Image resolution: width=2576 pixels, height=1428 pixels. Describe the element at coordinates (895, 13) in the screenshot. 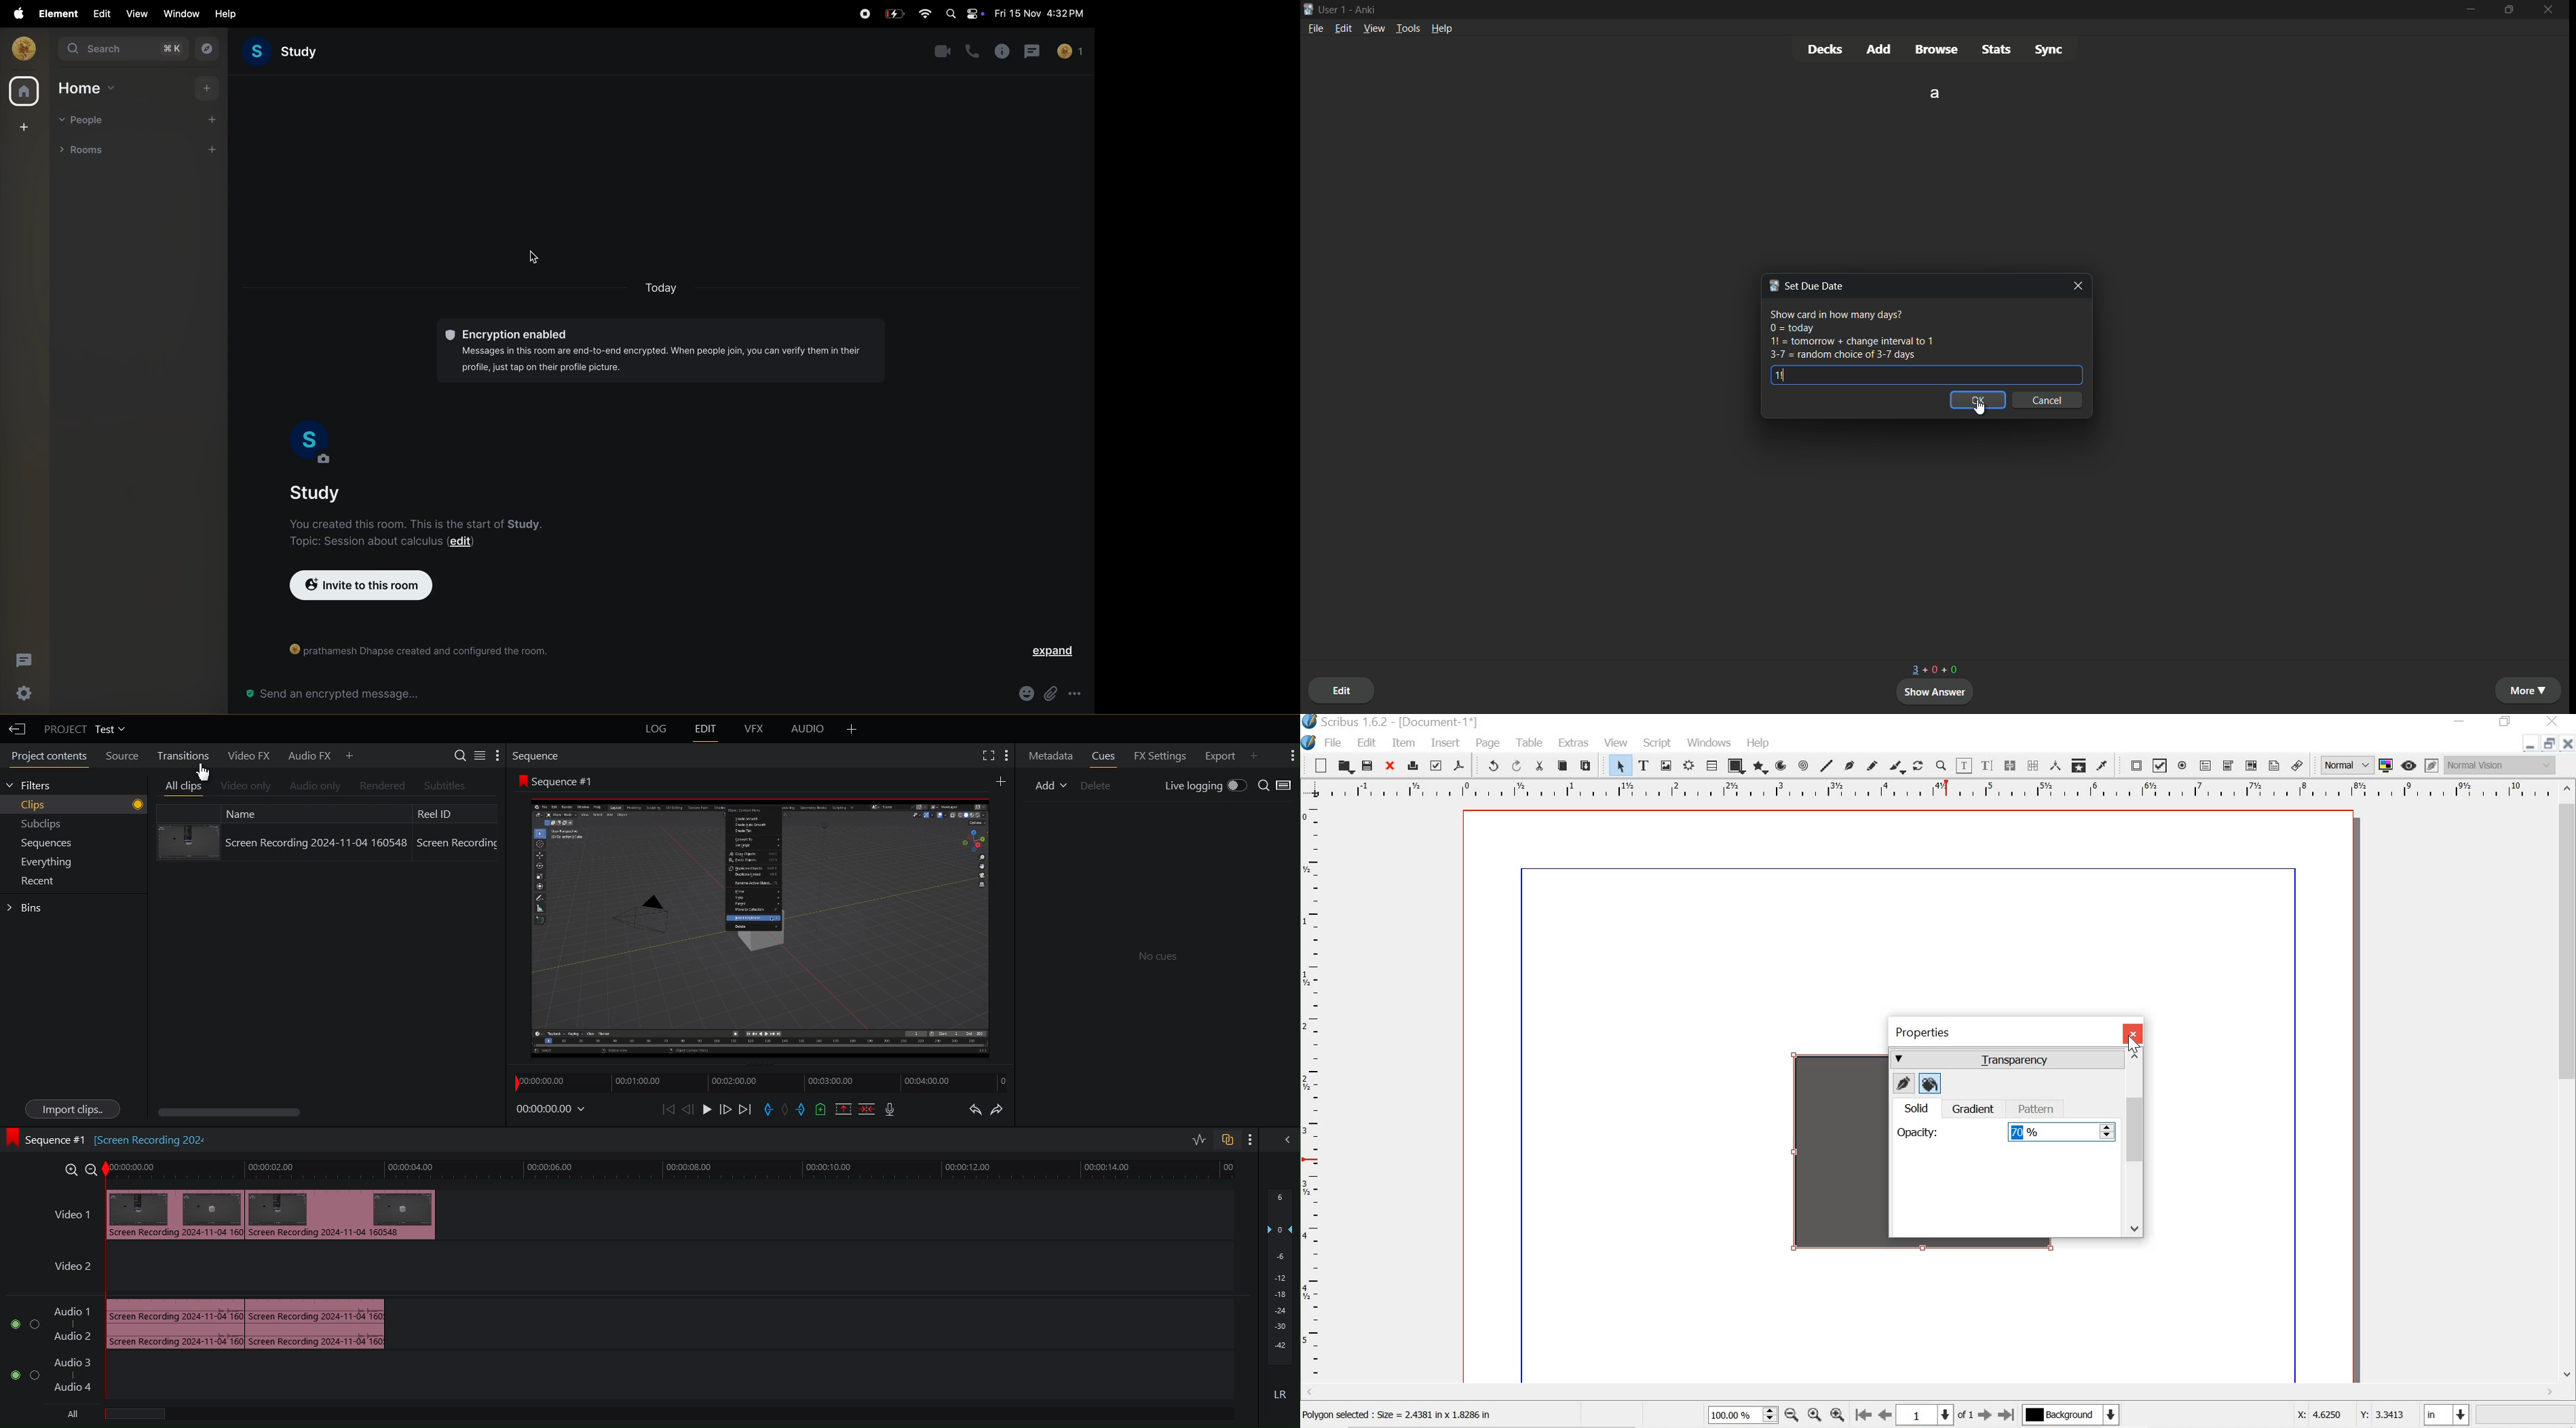

I see `battery` at that location.